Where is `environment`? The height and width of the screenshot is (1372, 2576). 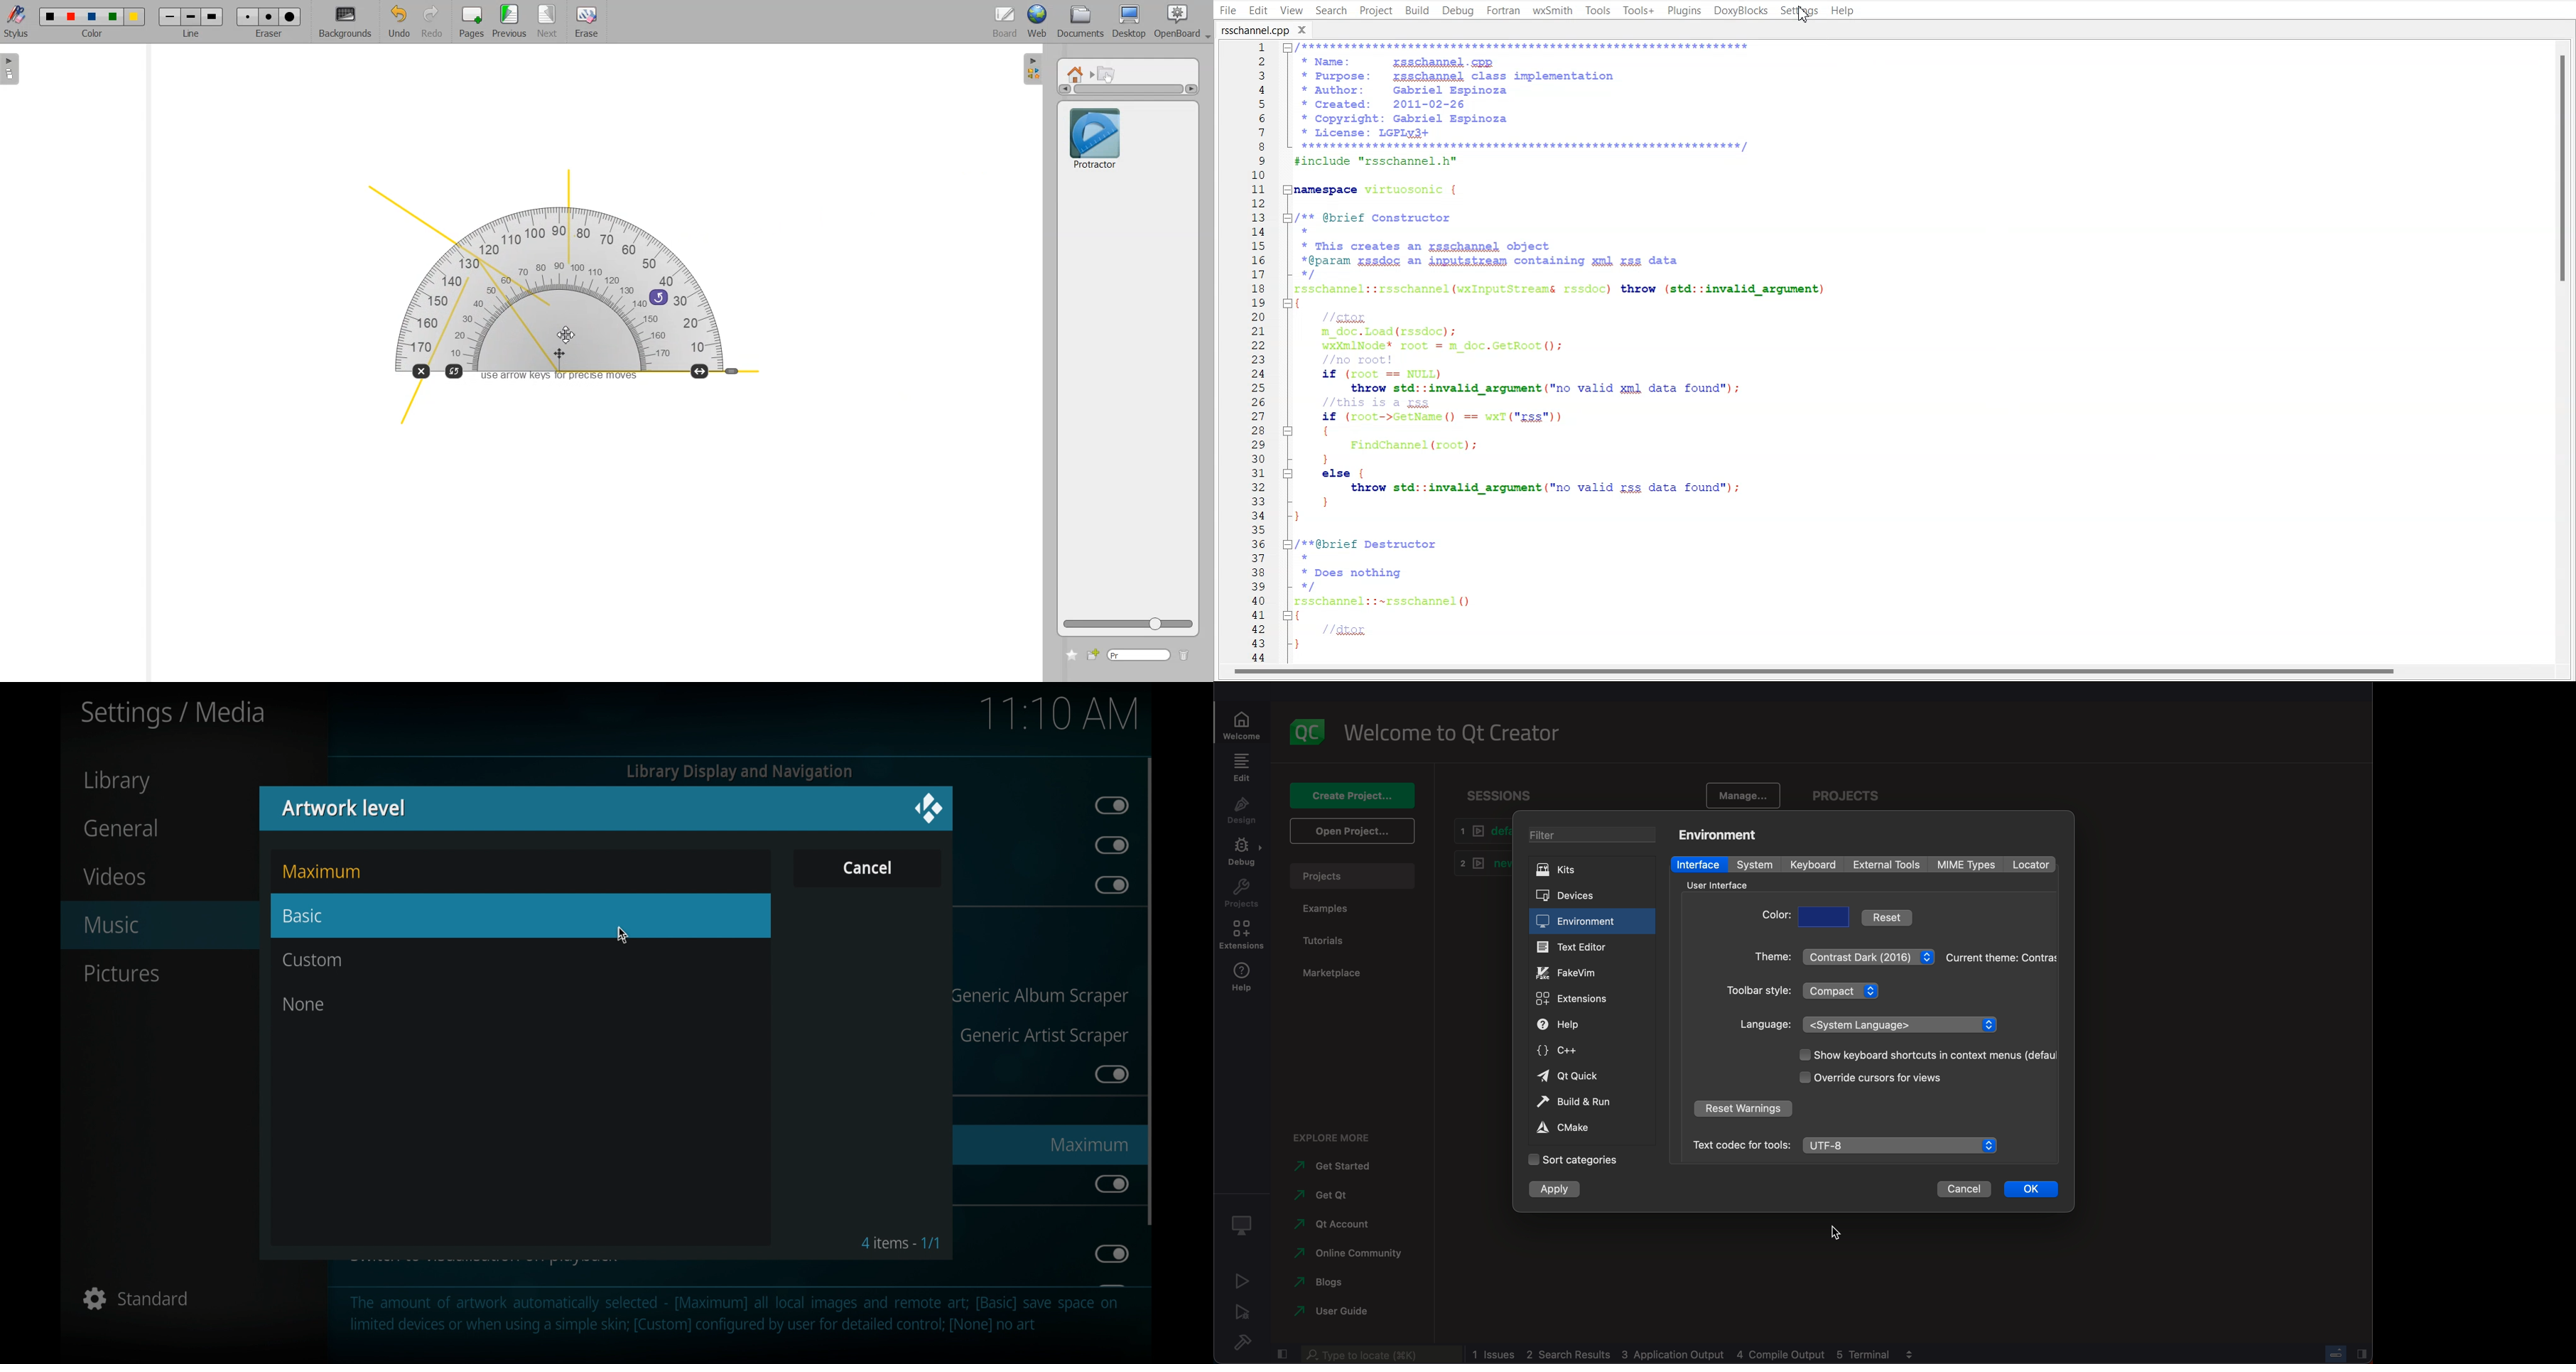
environment is located at coordinates (1592, 921).